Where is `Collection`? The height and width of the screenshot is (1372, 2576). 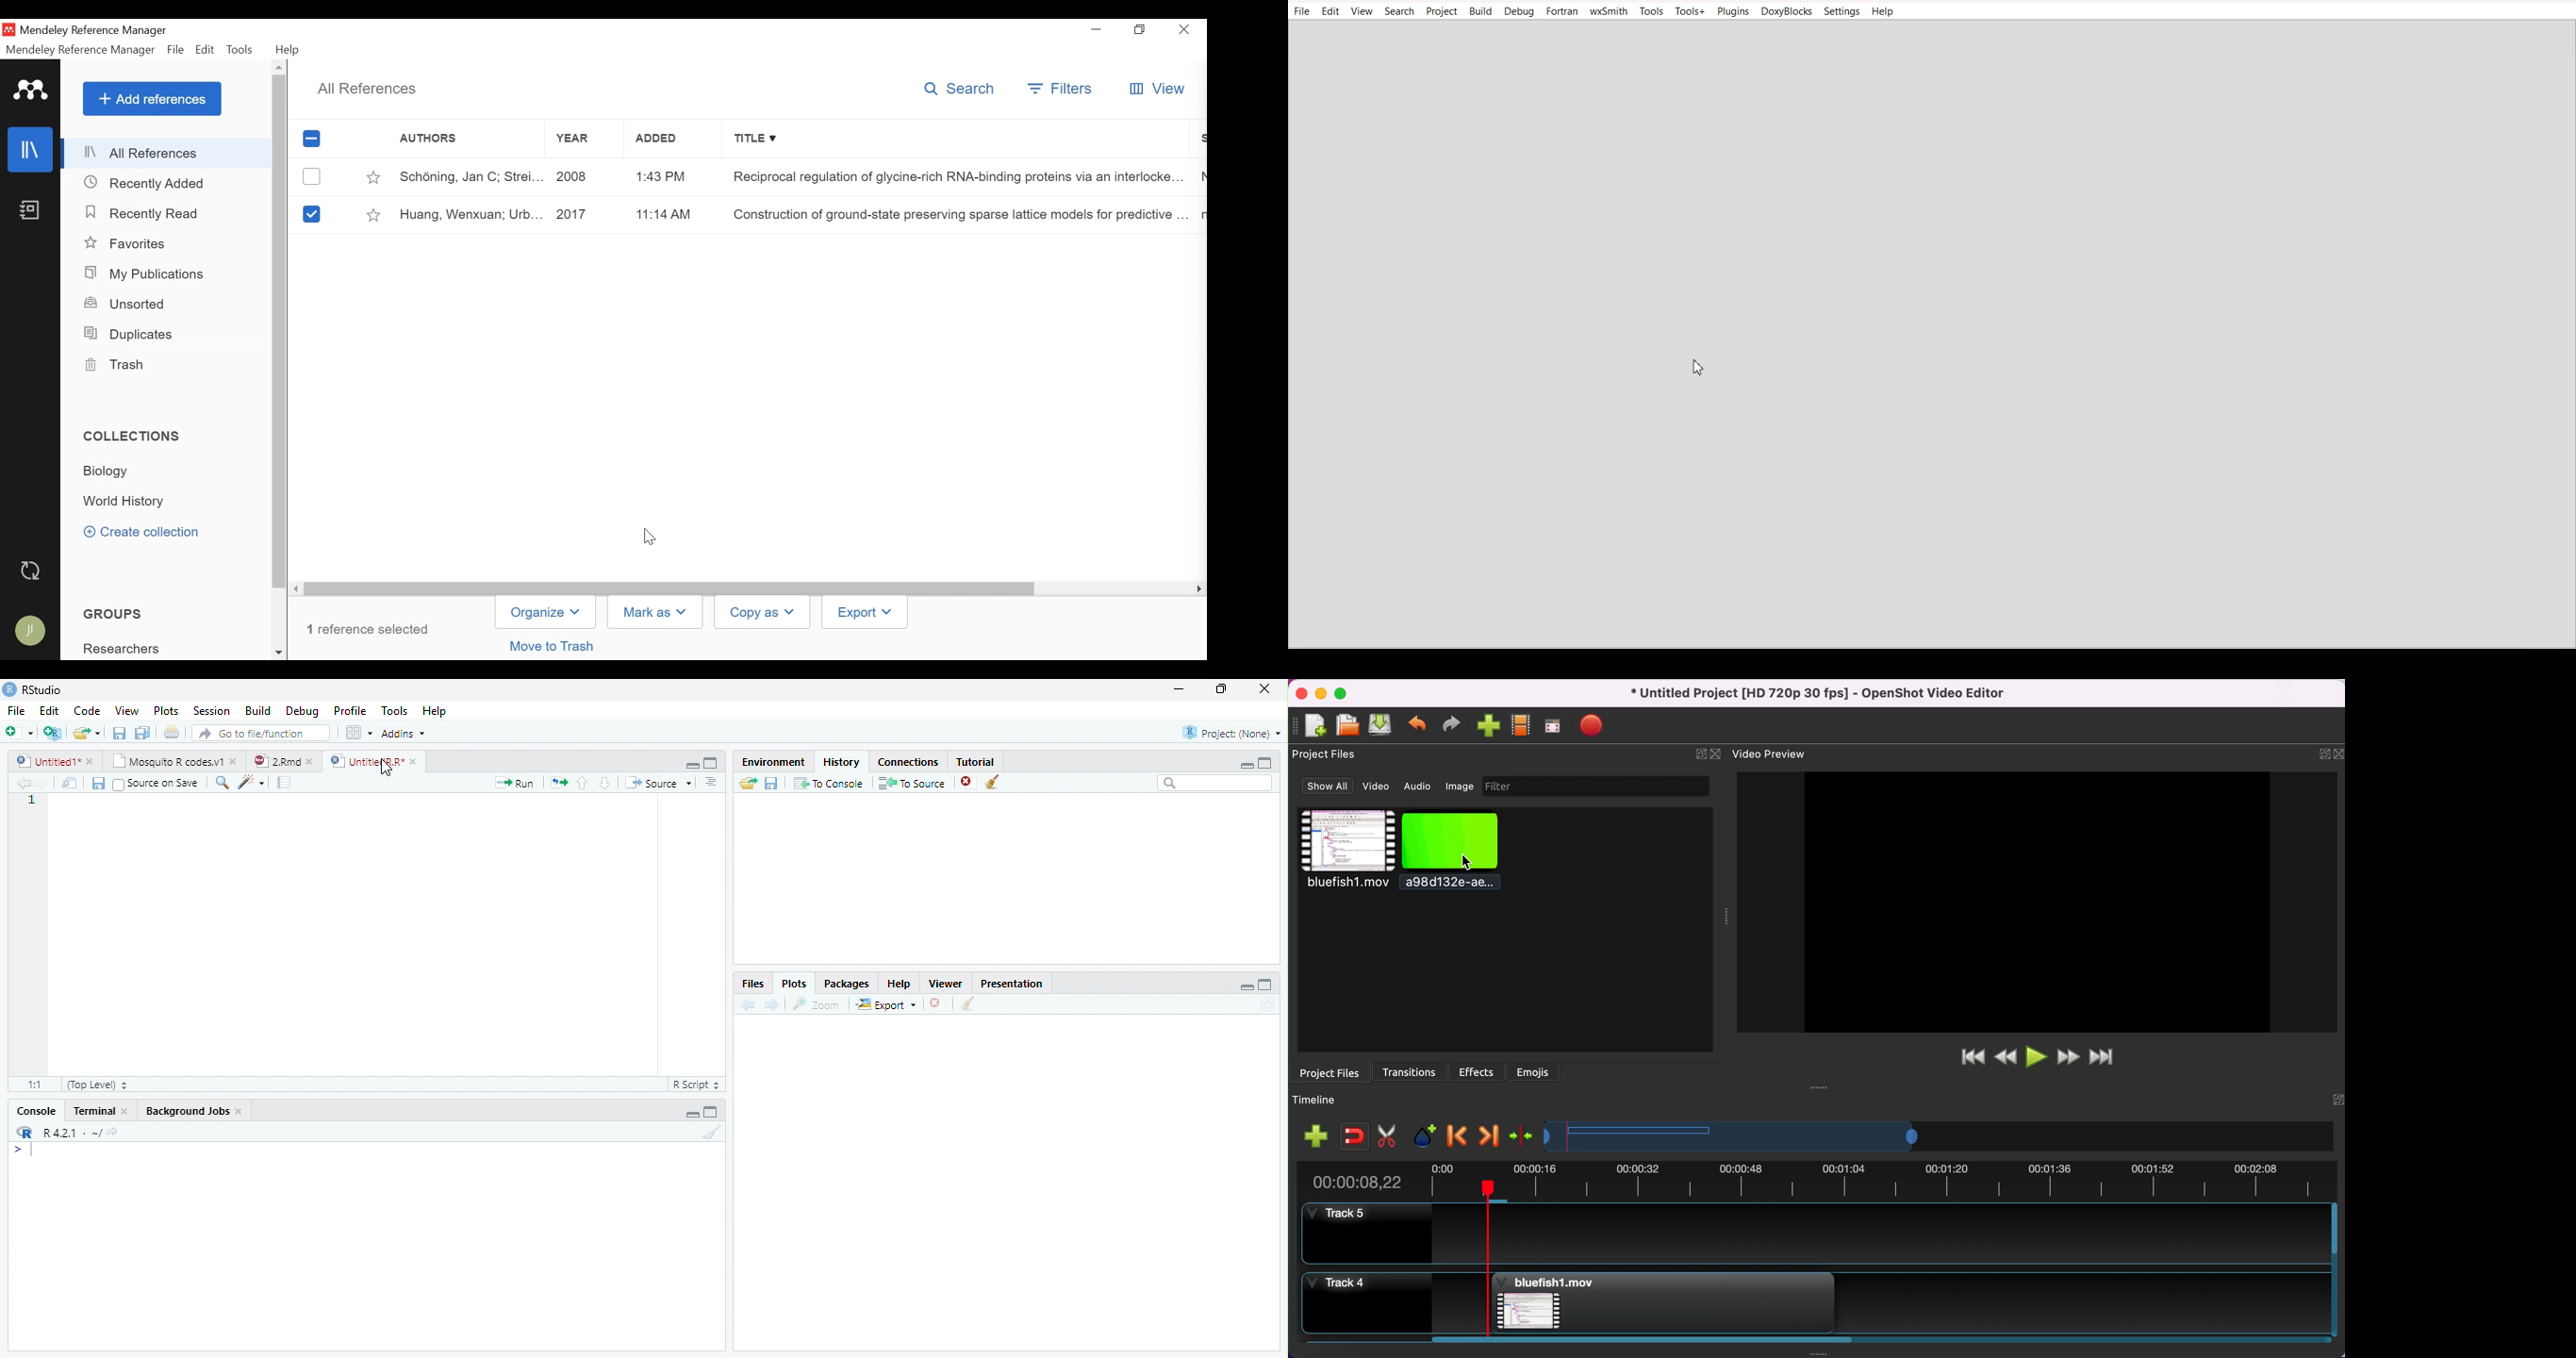
Collection is located at coordinates (135, 436).